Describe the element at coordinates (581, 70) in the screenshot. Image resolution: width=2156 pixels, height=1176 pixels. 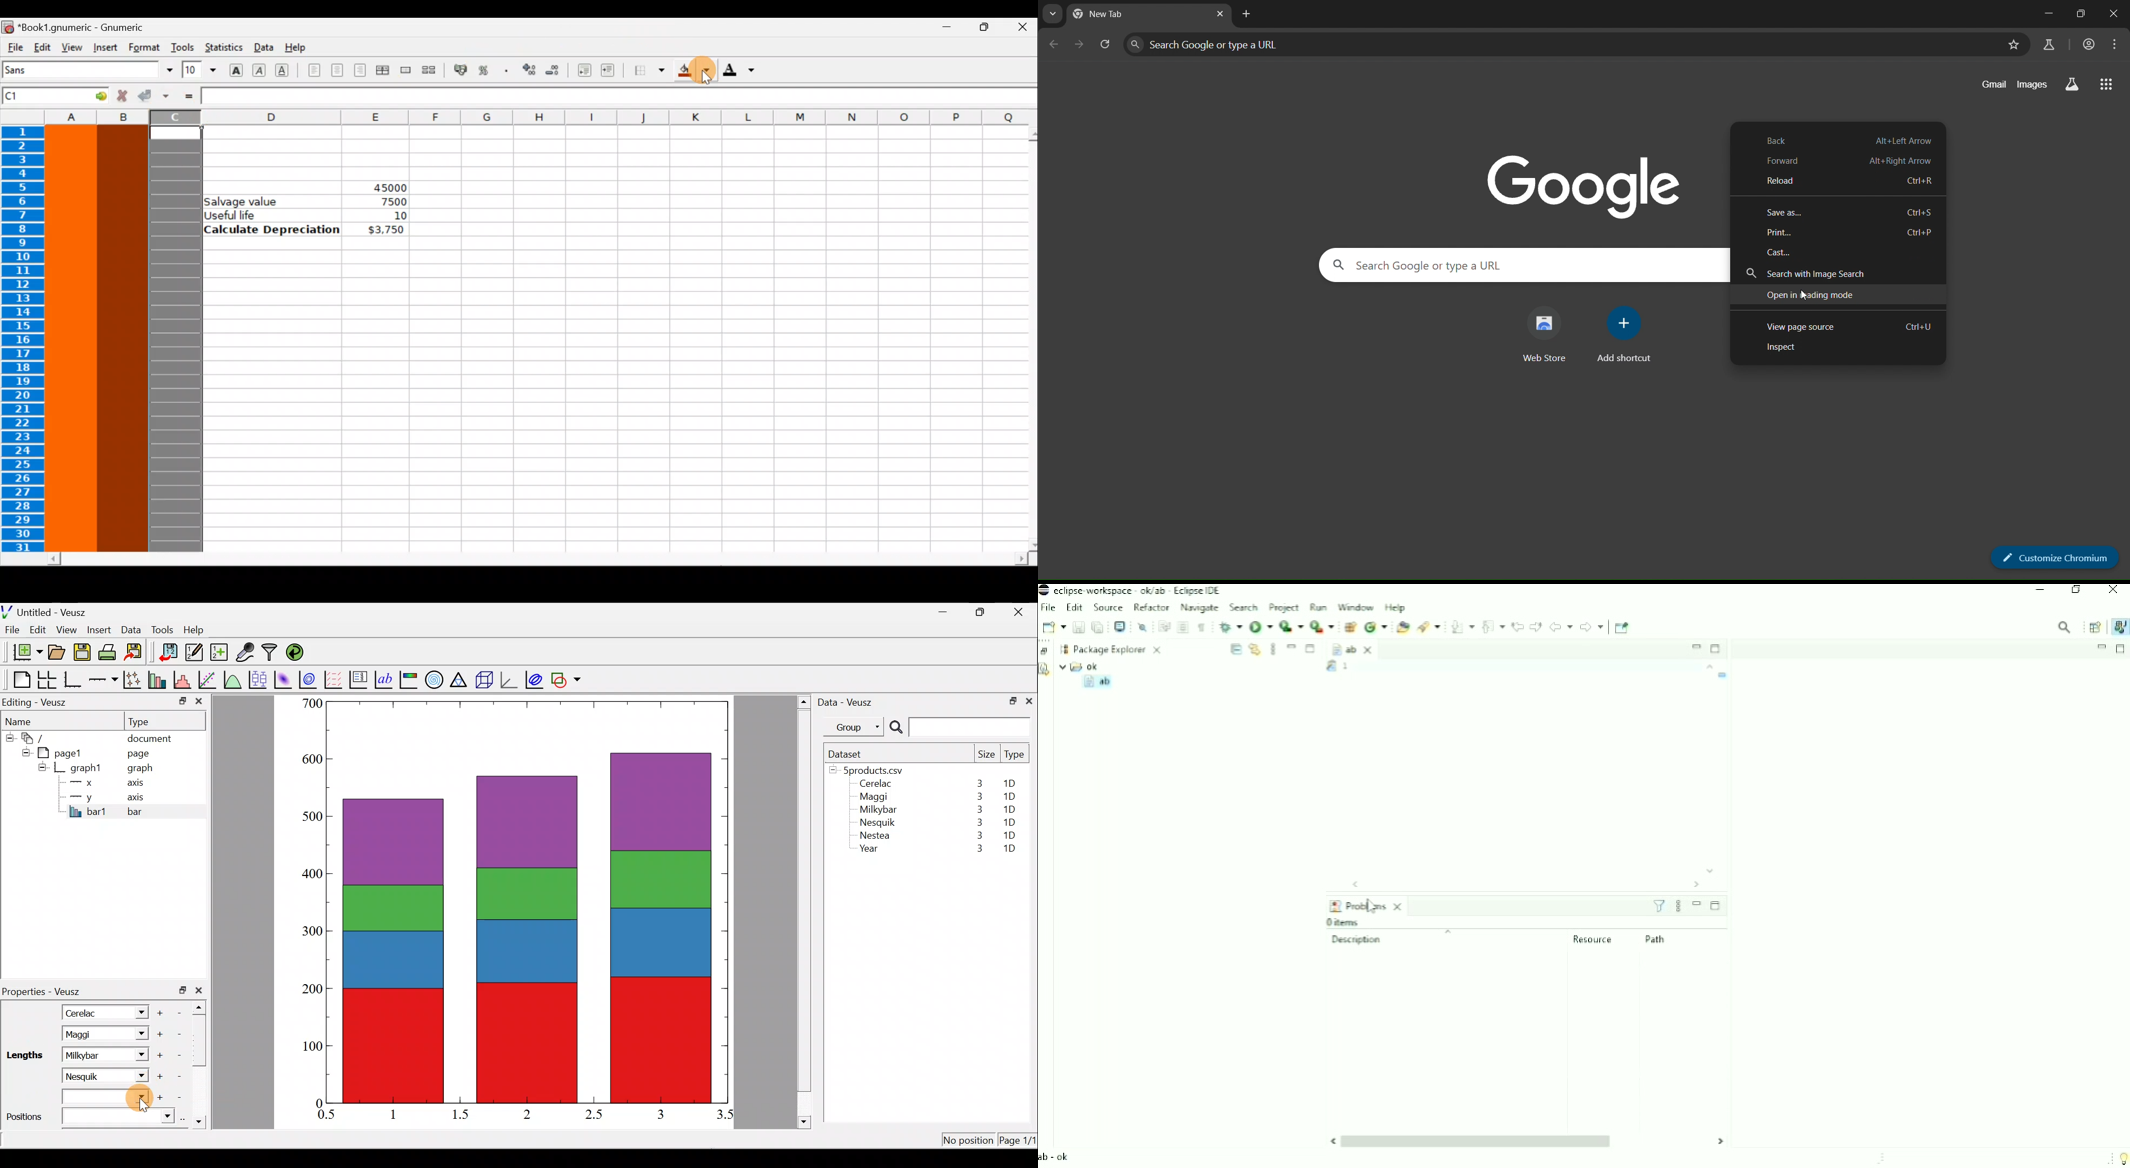
I see `Decrease indent, align contents to the left` at that location.